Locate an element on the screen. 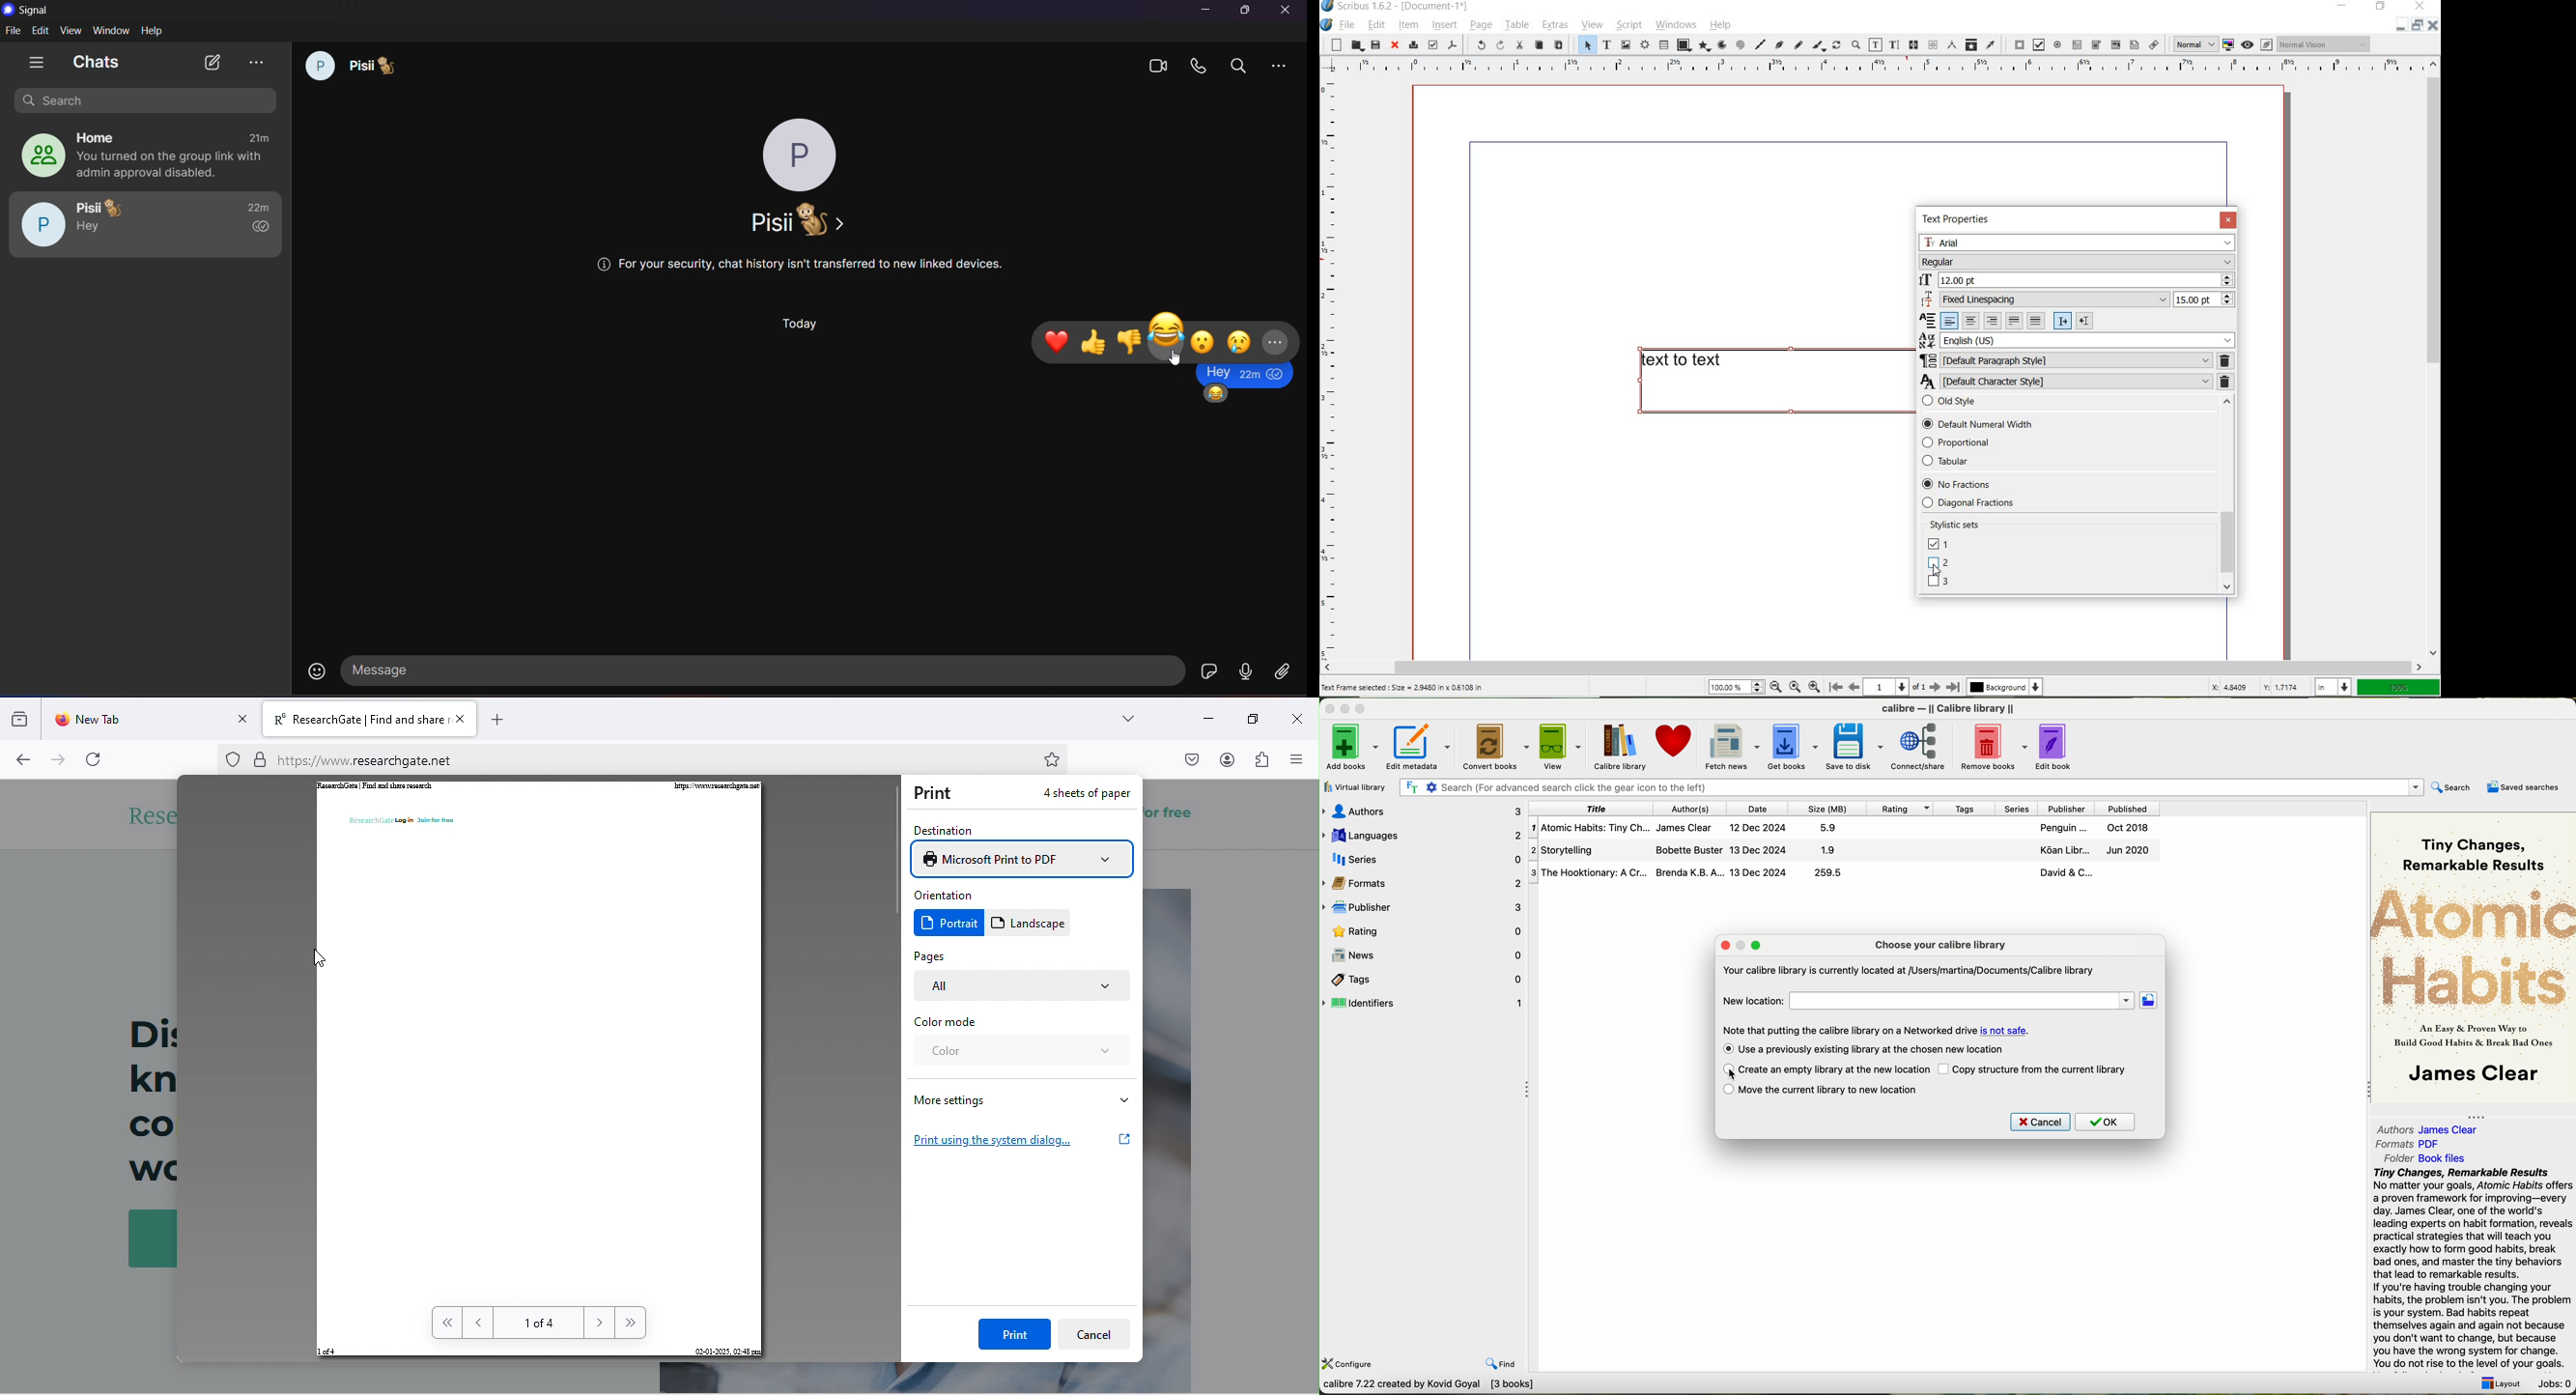 This screenshot has width=2576, height=1400. eye dropper is located at coordinates (1991, 44).